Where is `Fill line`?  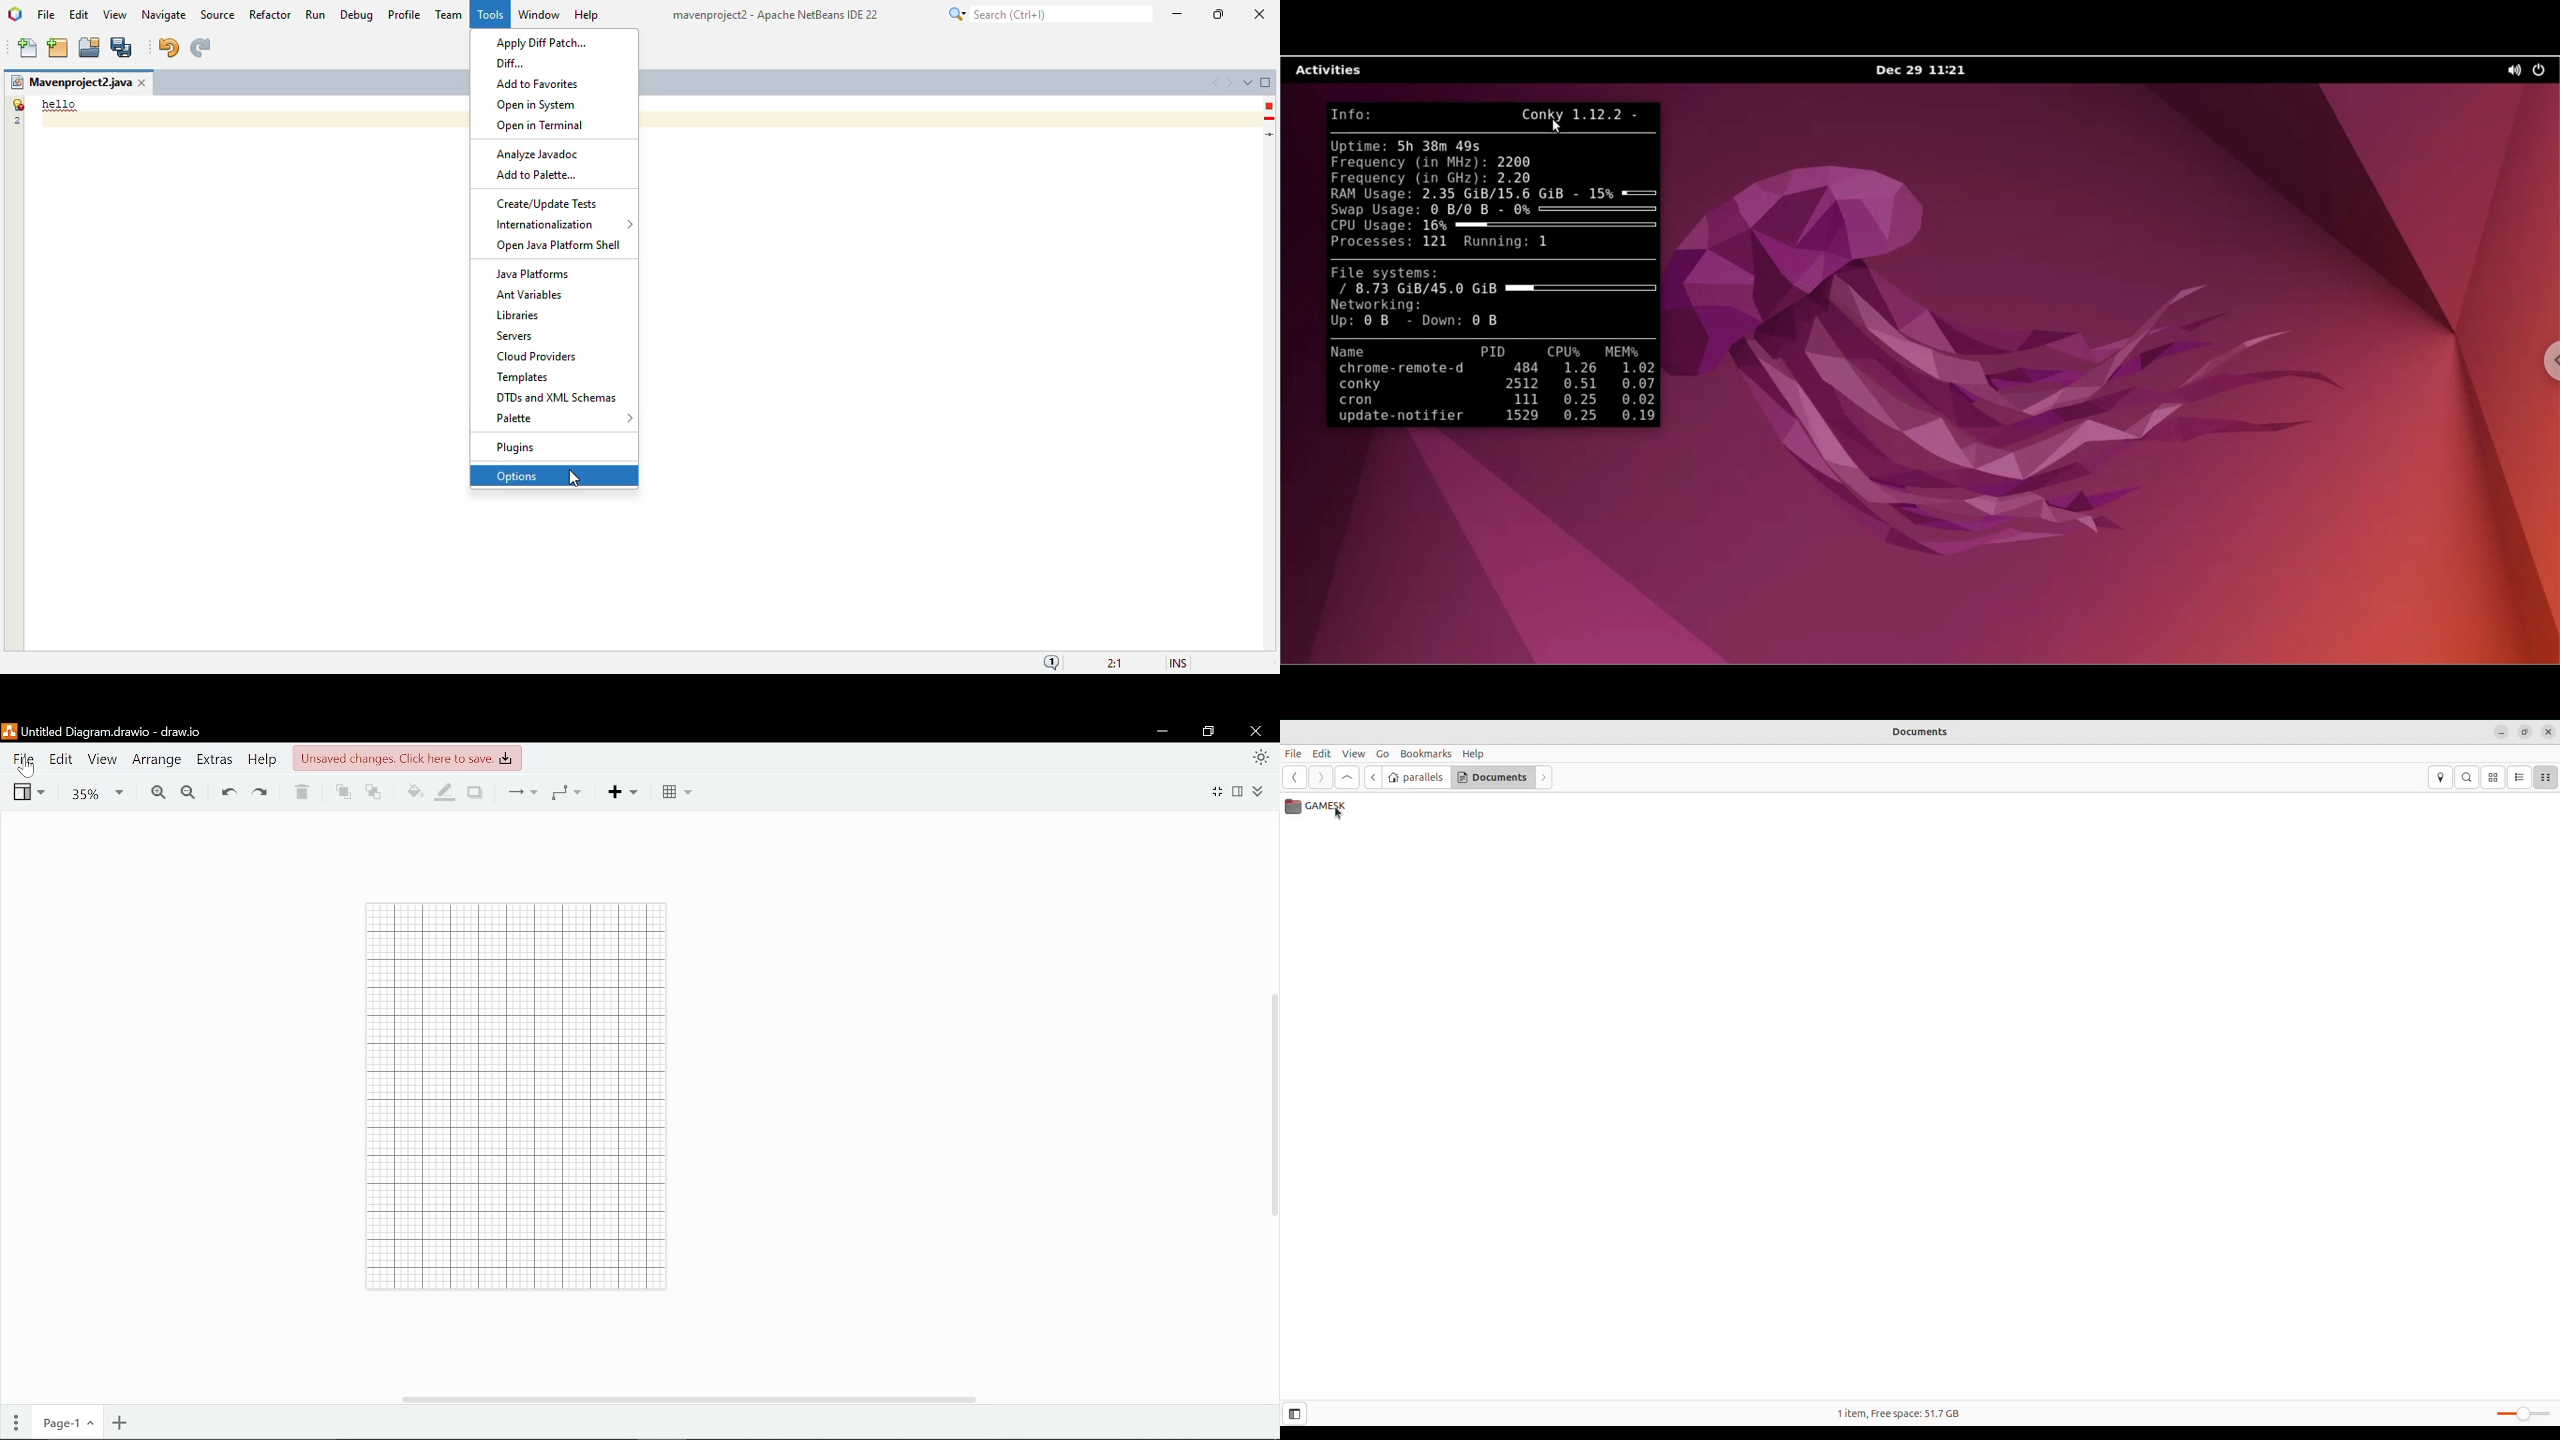 Fill line is located at coordinates (446, 793).